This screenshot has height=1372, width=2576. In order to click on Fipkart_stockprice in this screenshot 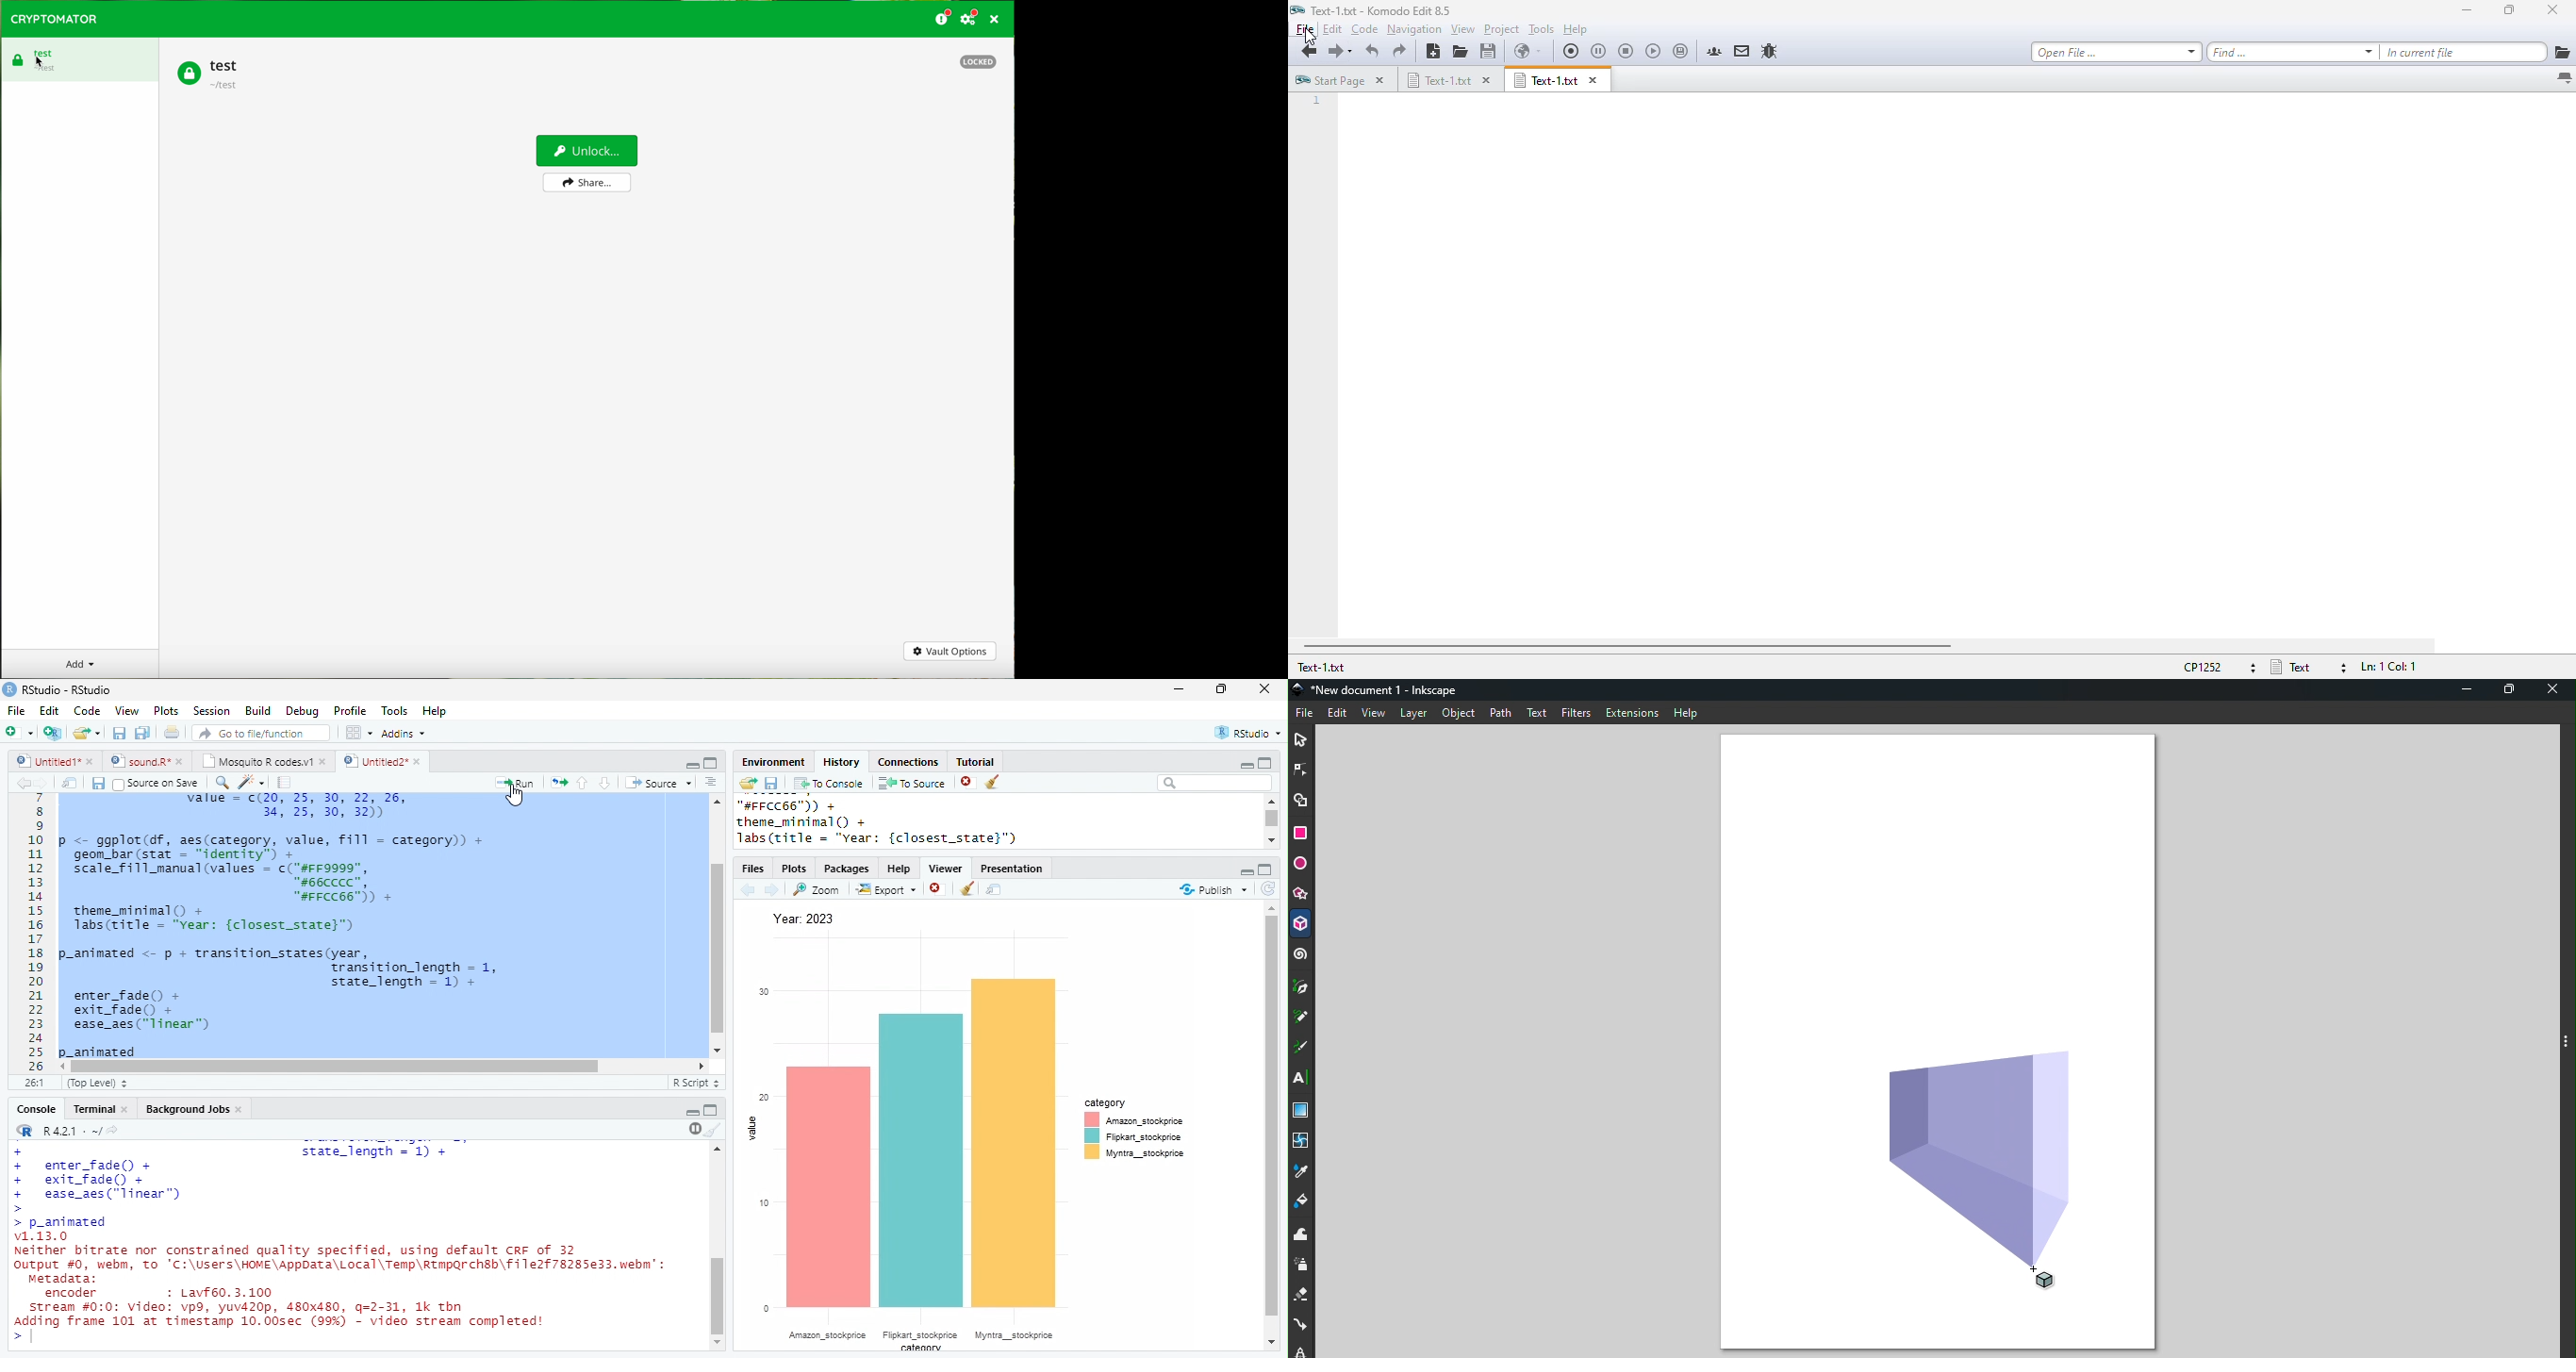, I will do `click(1145, 1135)`.